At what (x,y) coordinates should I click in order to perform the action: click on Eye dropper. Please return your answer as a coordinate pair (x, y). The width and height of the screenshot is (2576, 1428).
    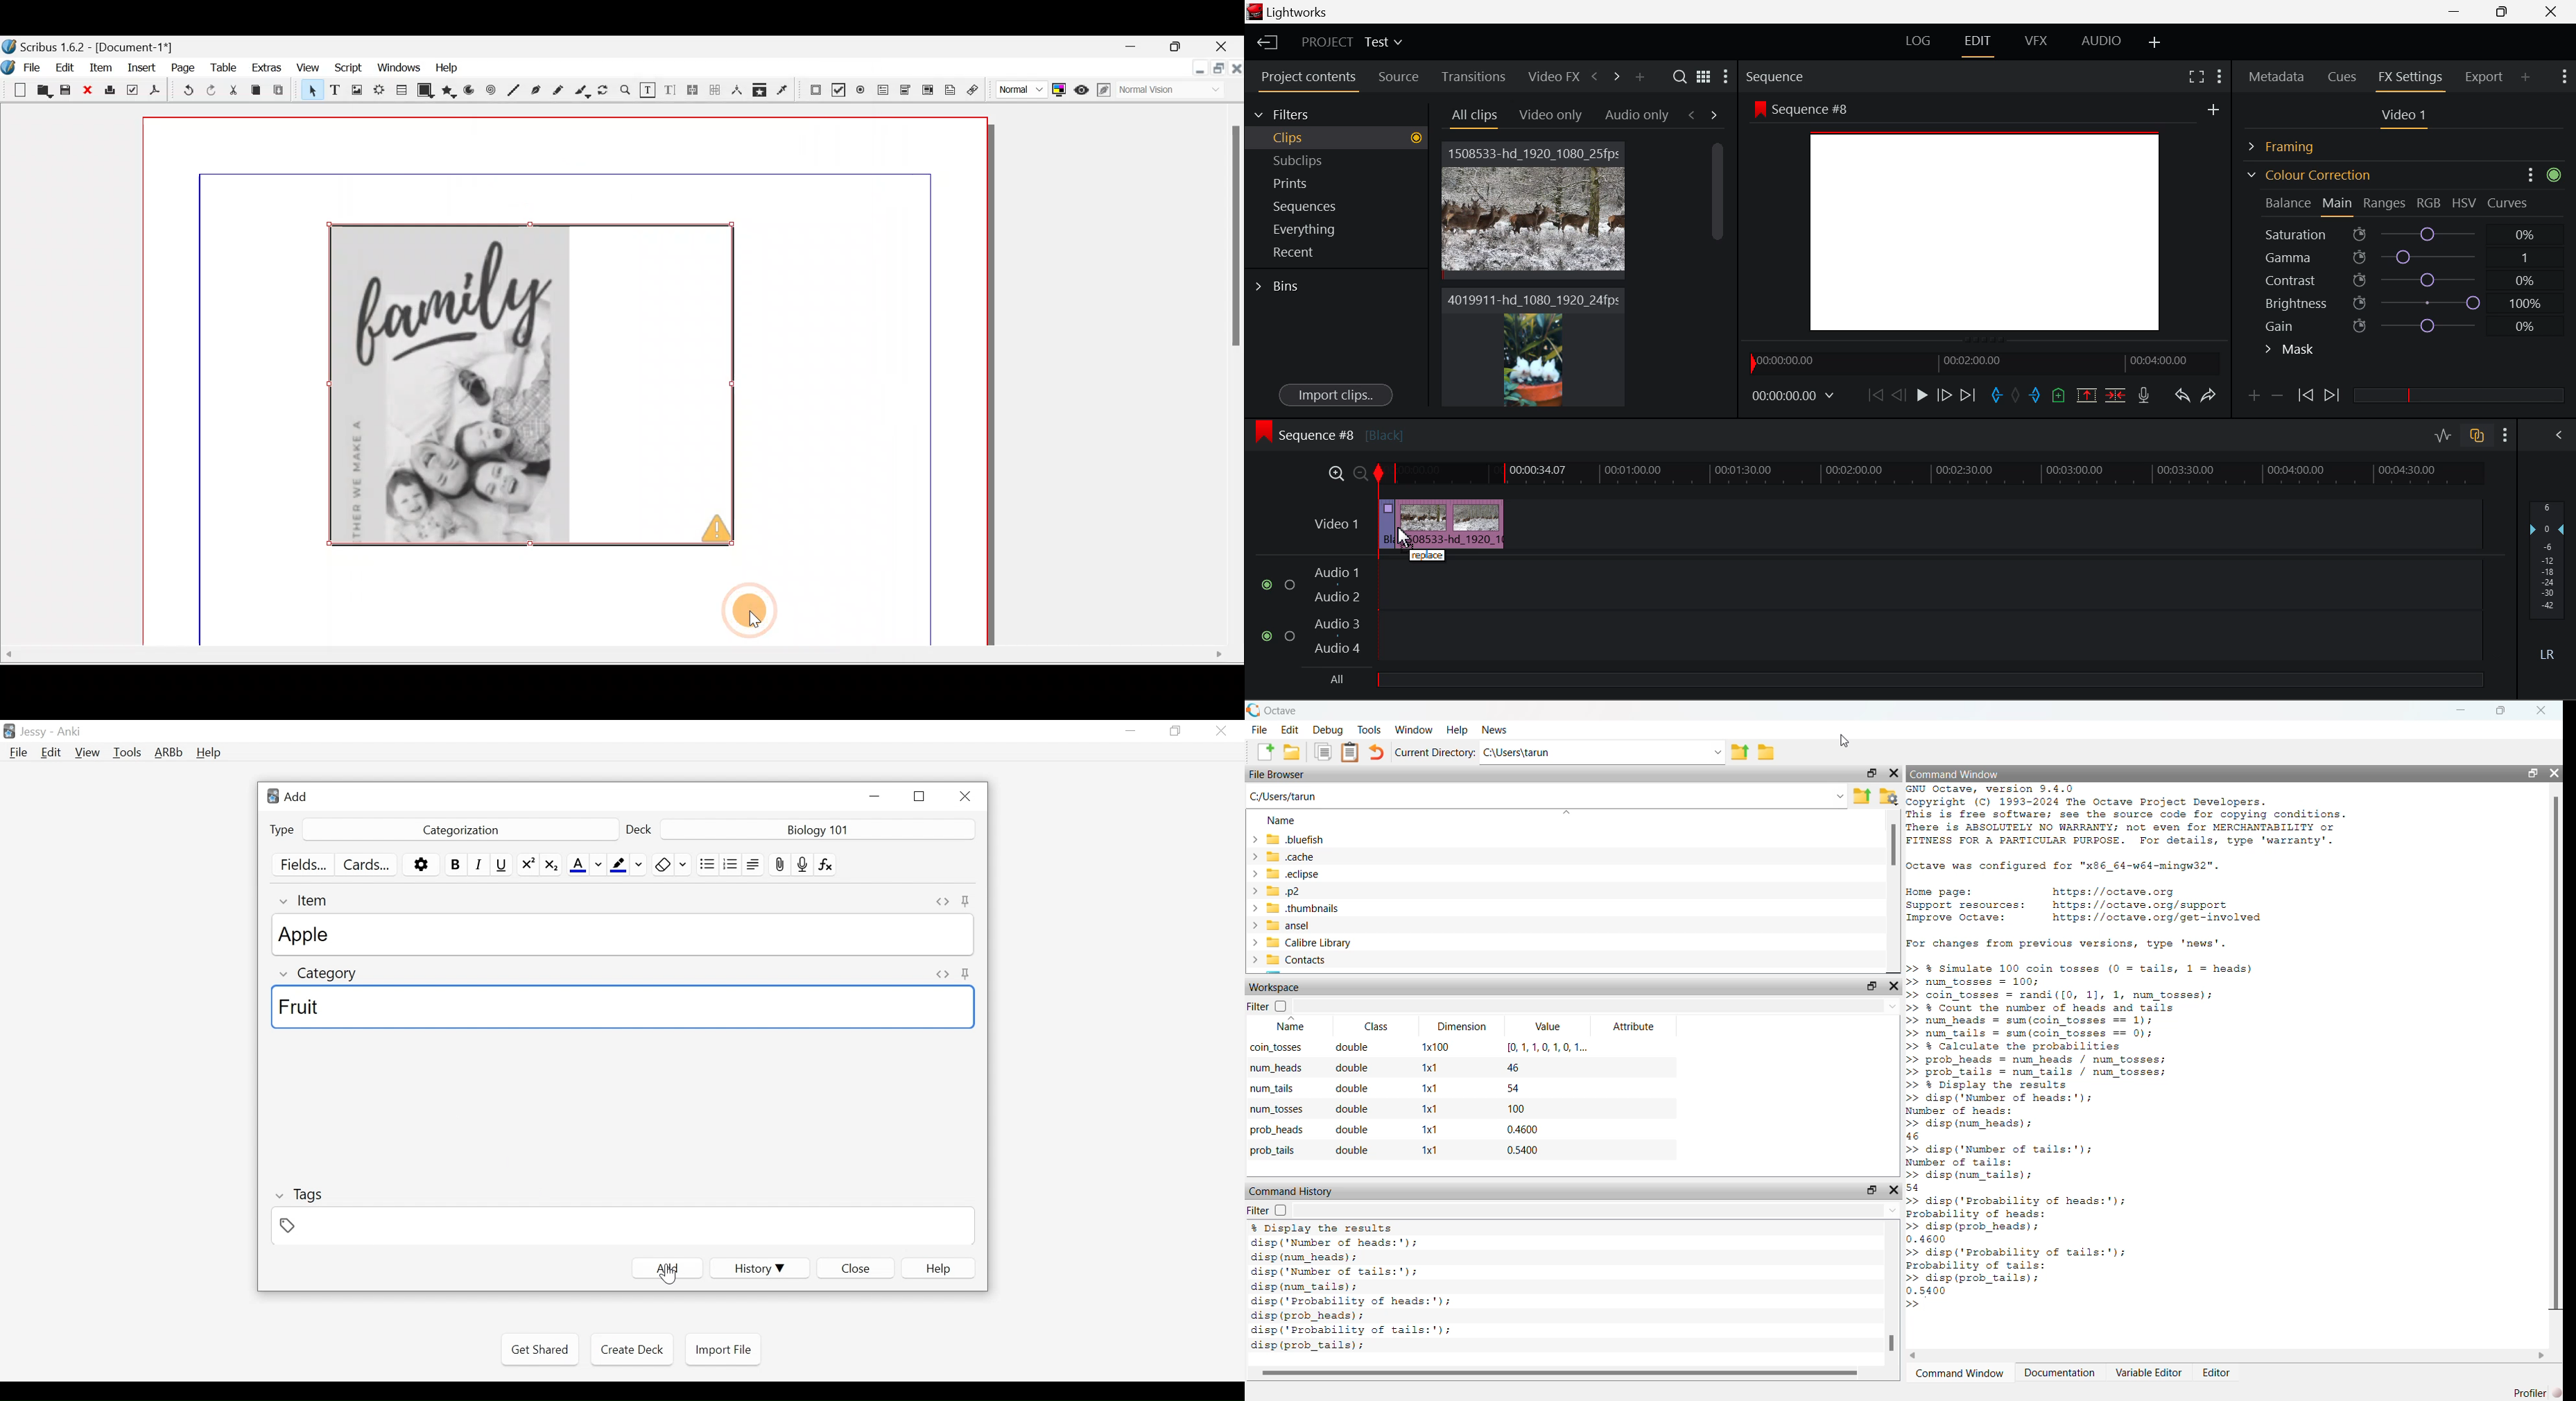
    Looking at the image, I should click on (784, 89).